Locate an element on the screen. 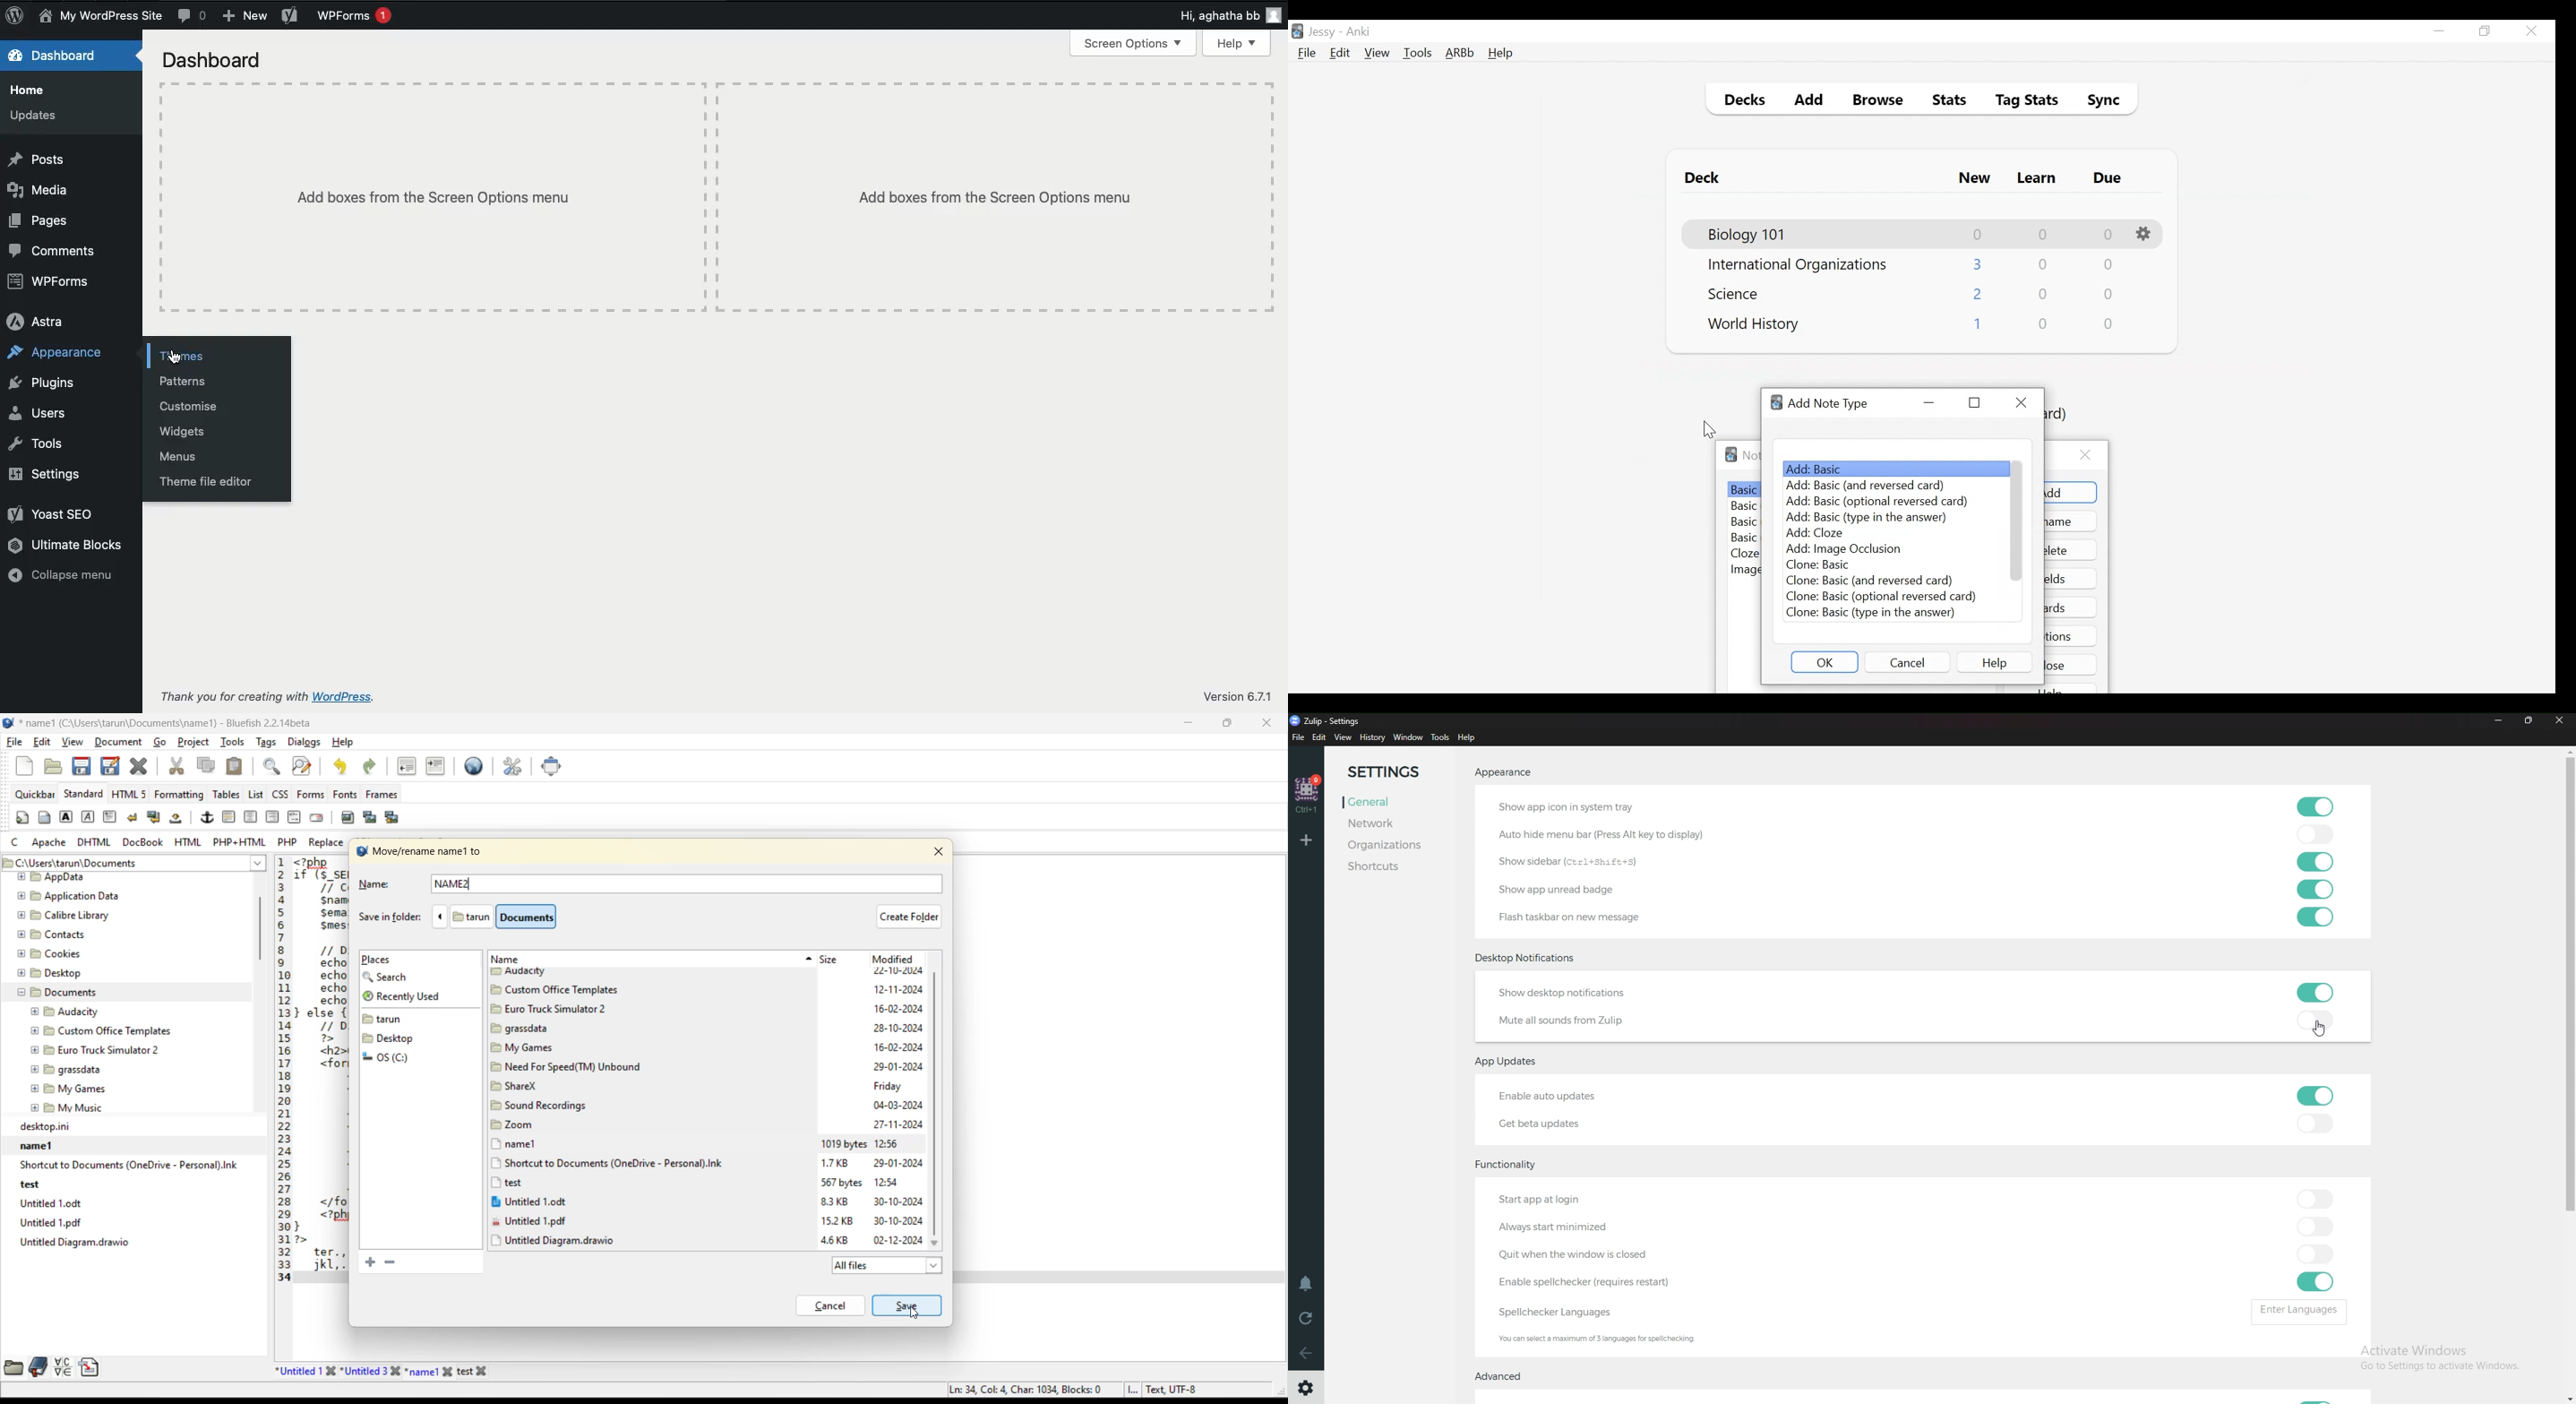  Basic (optional reversed card) (number of notes) is located at coordinates (1744, 523).